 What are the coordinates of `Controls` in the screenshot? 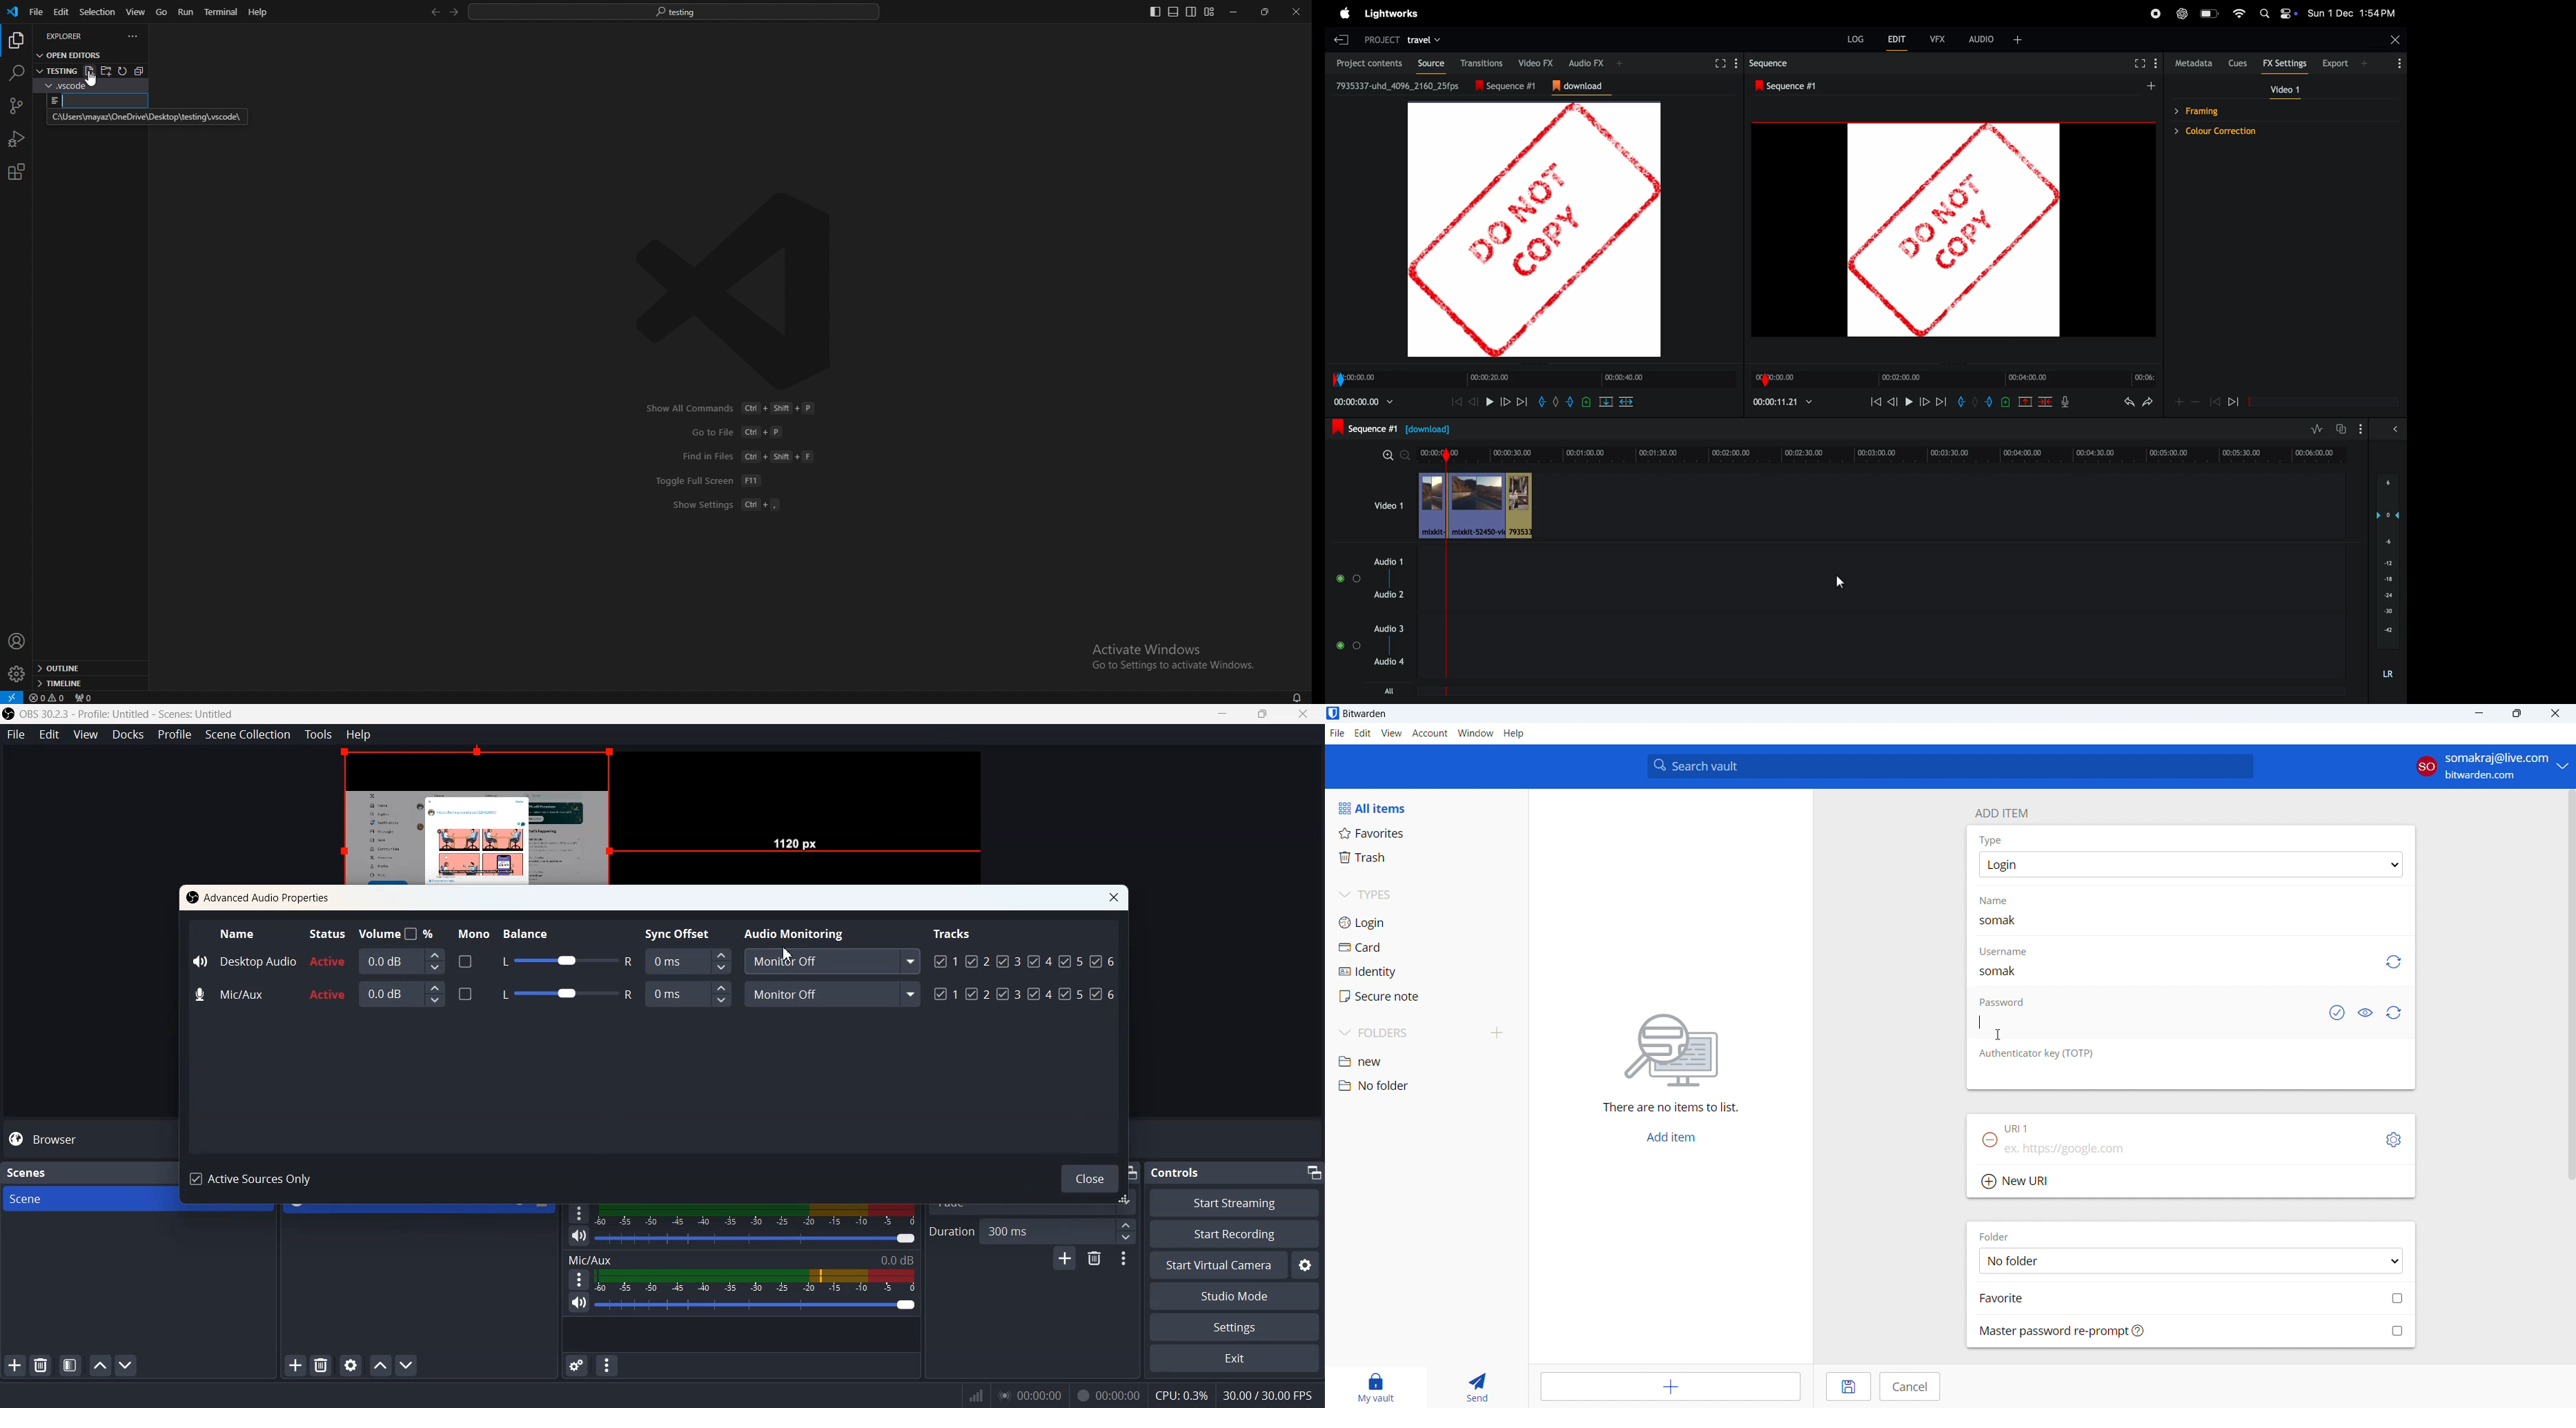 It's located at (1181, 1171).